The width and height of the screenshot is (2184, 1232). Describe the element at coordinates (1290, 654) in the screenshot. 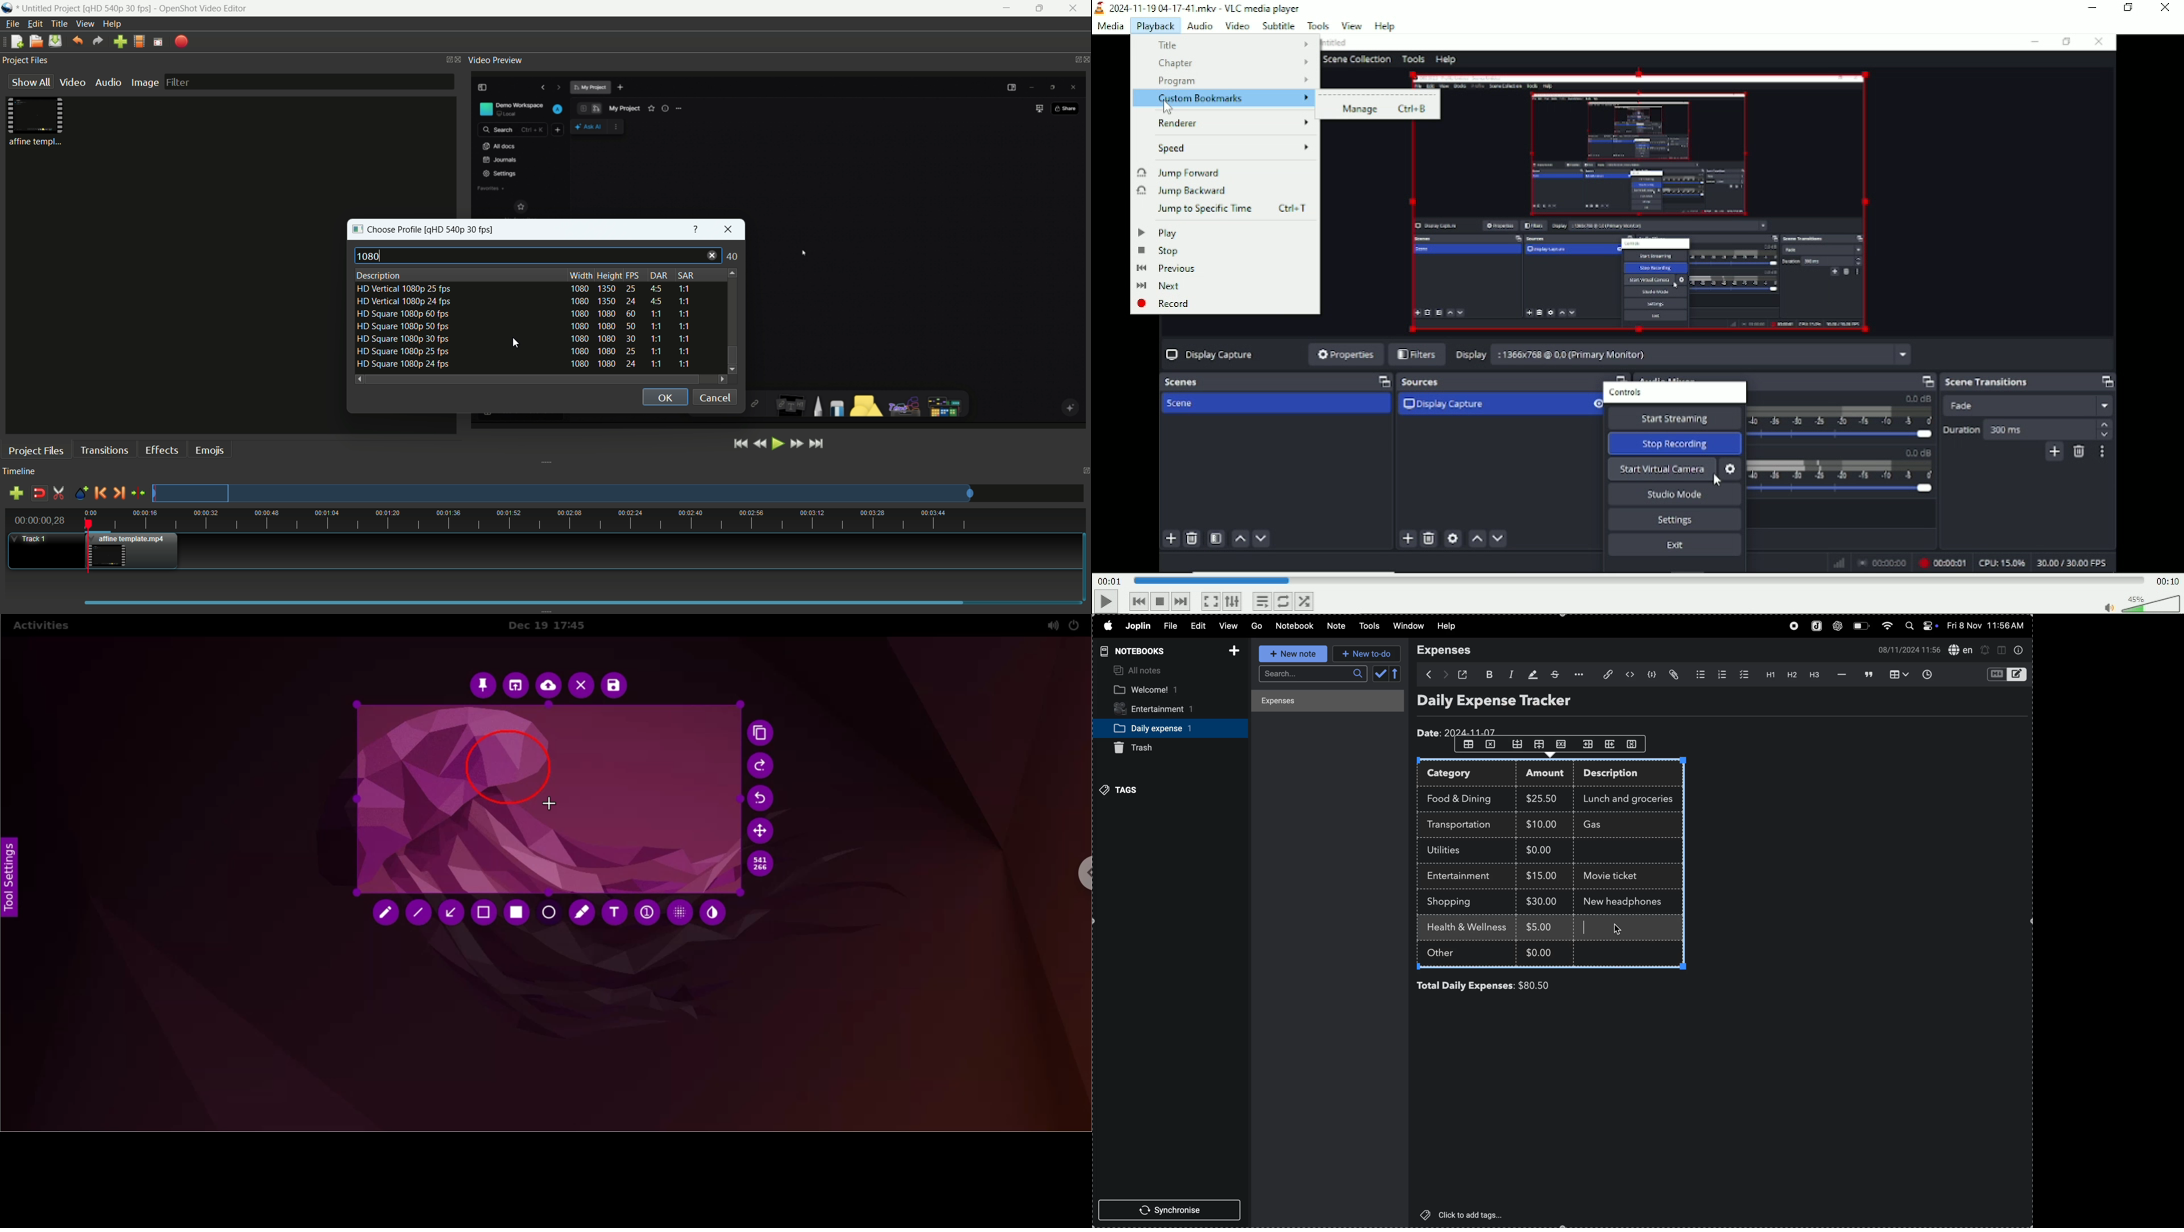

I see `new note` at that location.